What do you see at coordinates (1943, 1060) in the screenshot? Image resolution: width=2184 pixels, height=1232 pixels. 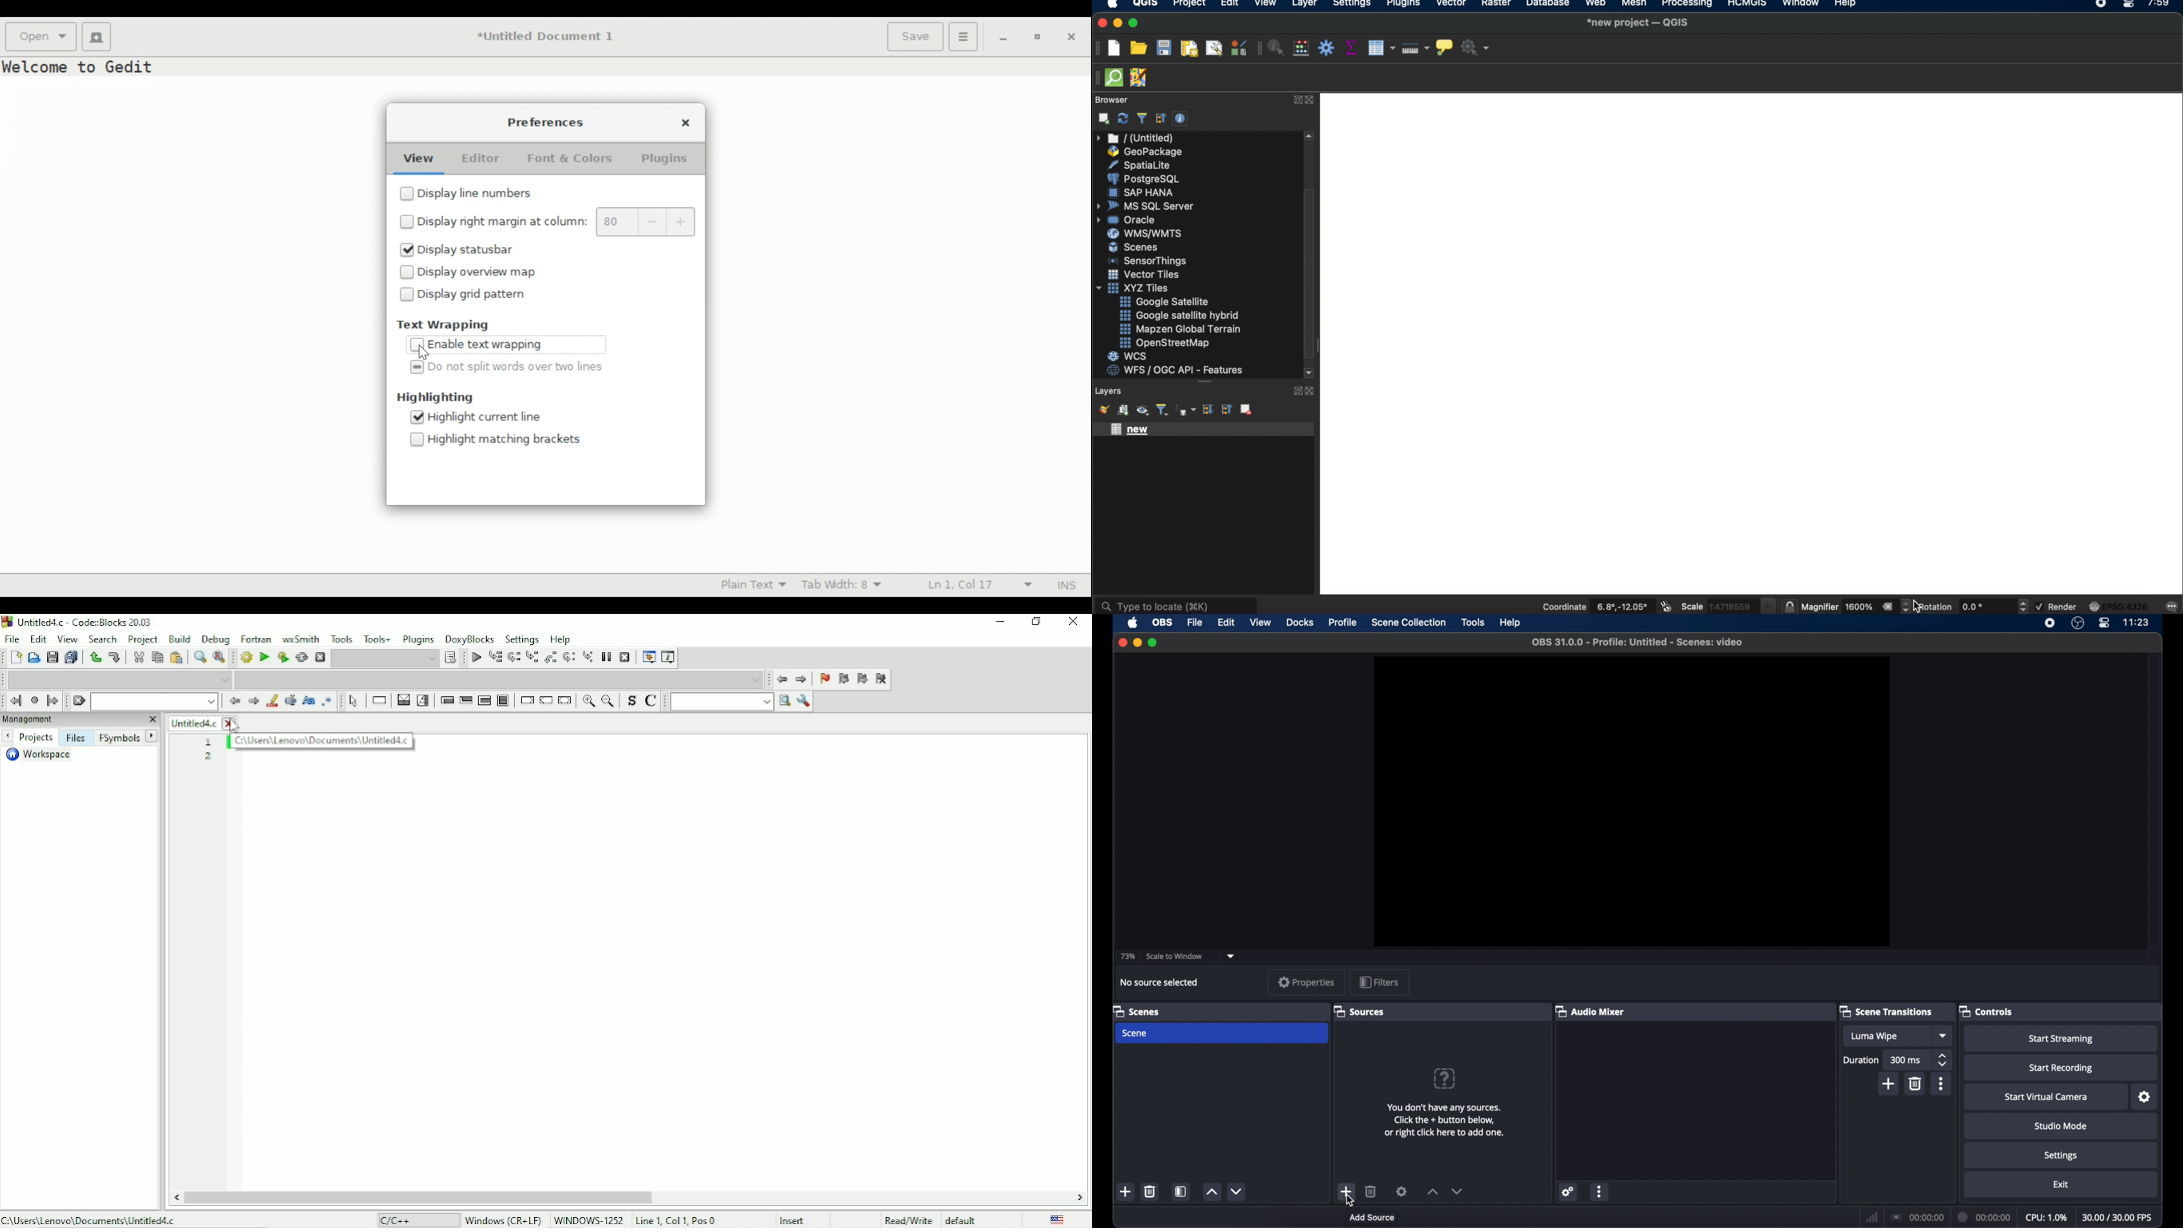 I see `stepper buttons` at bounding box center [1943, 1060].